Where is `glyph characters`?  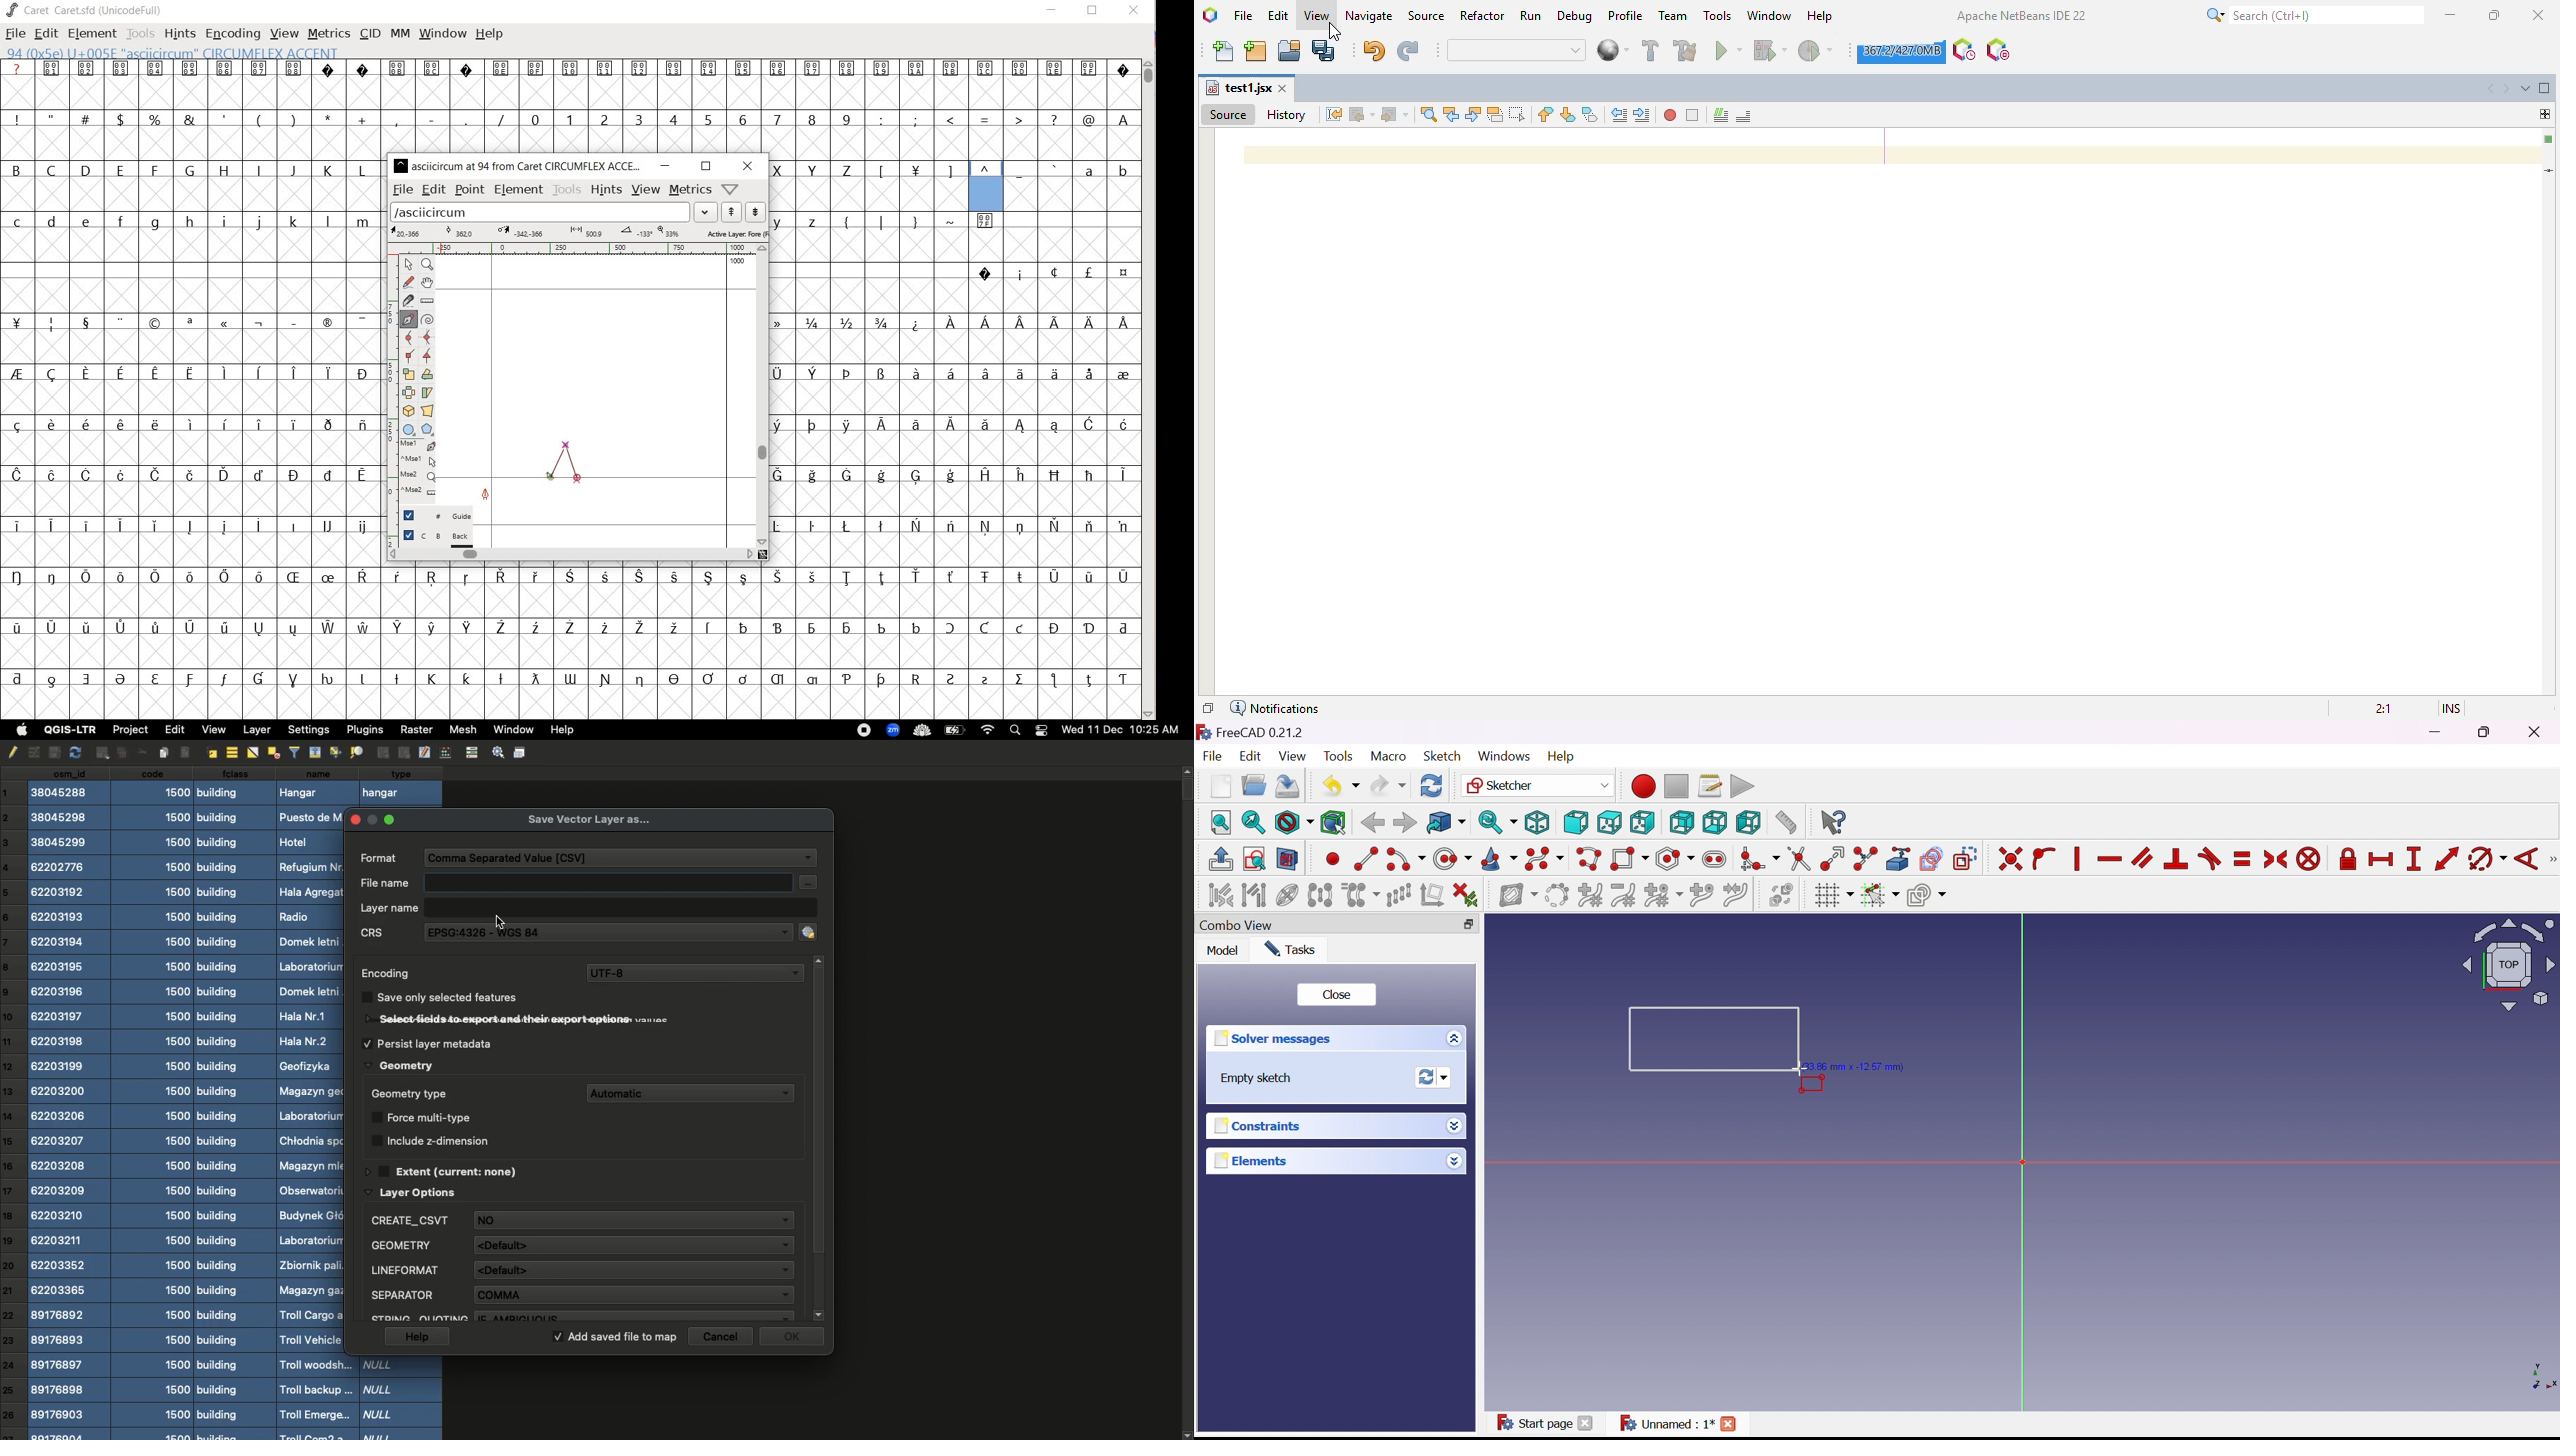
glyph characters is located at coordinates (763, 651).